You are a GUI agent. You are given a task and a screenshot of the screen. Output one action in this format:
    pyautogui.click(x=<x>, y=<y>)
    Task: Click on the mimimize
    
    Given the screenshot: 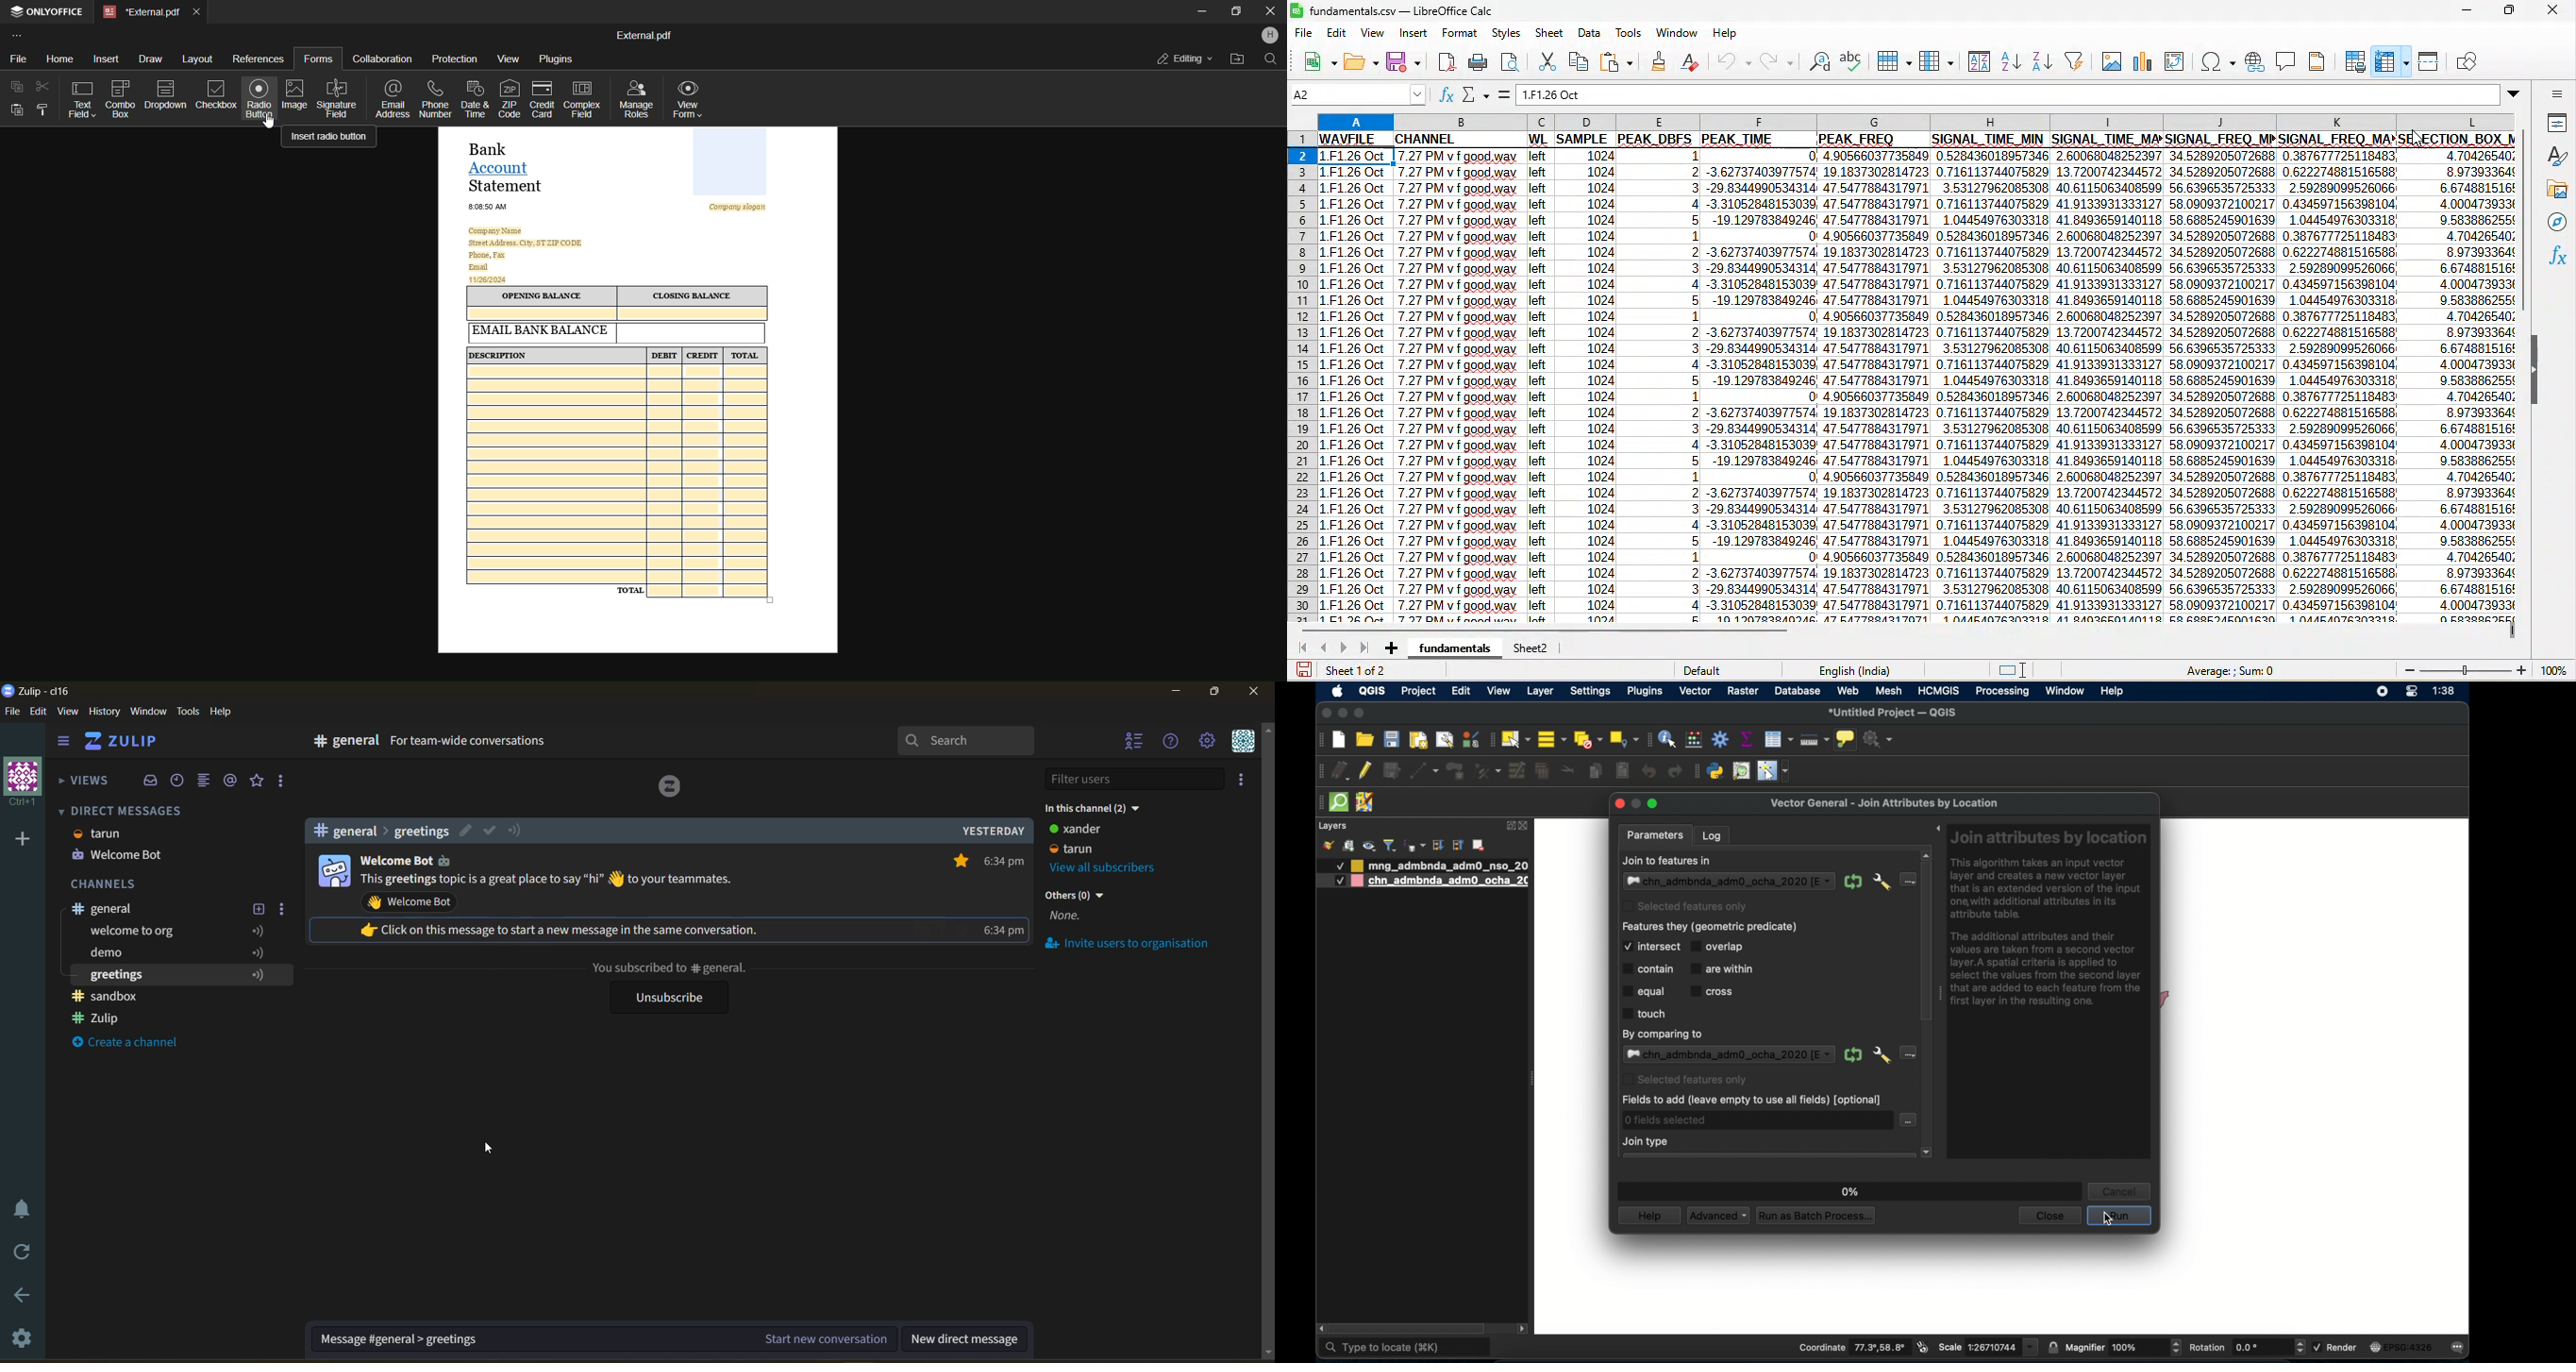 What is the action you would take?
    pyautogui.click(x=2467, y=12)
    